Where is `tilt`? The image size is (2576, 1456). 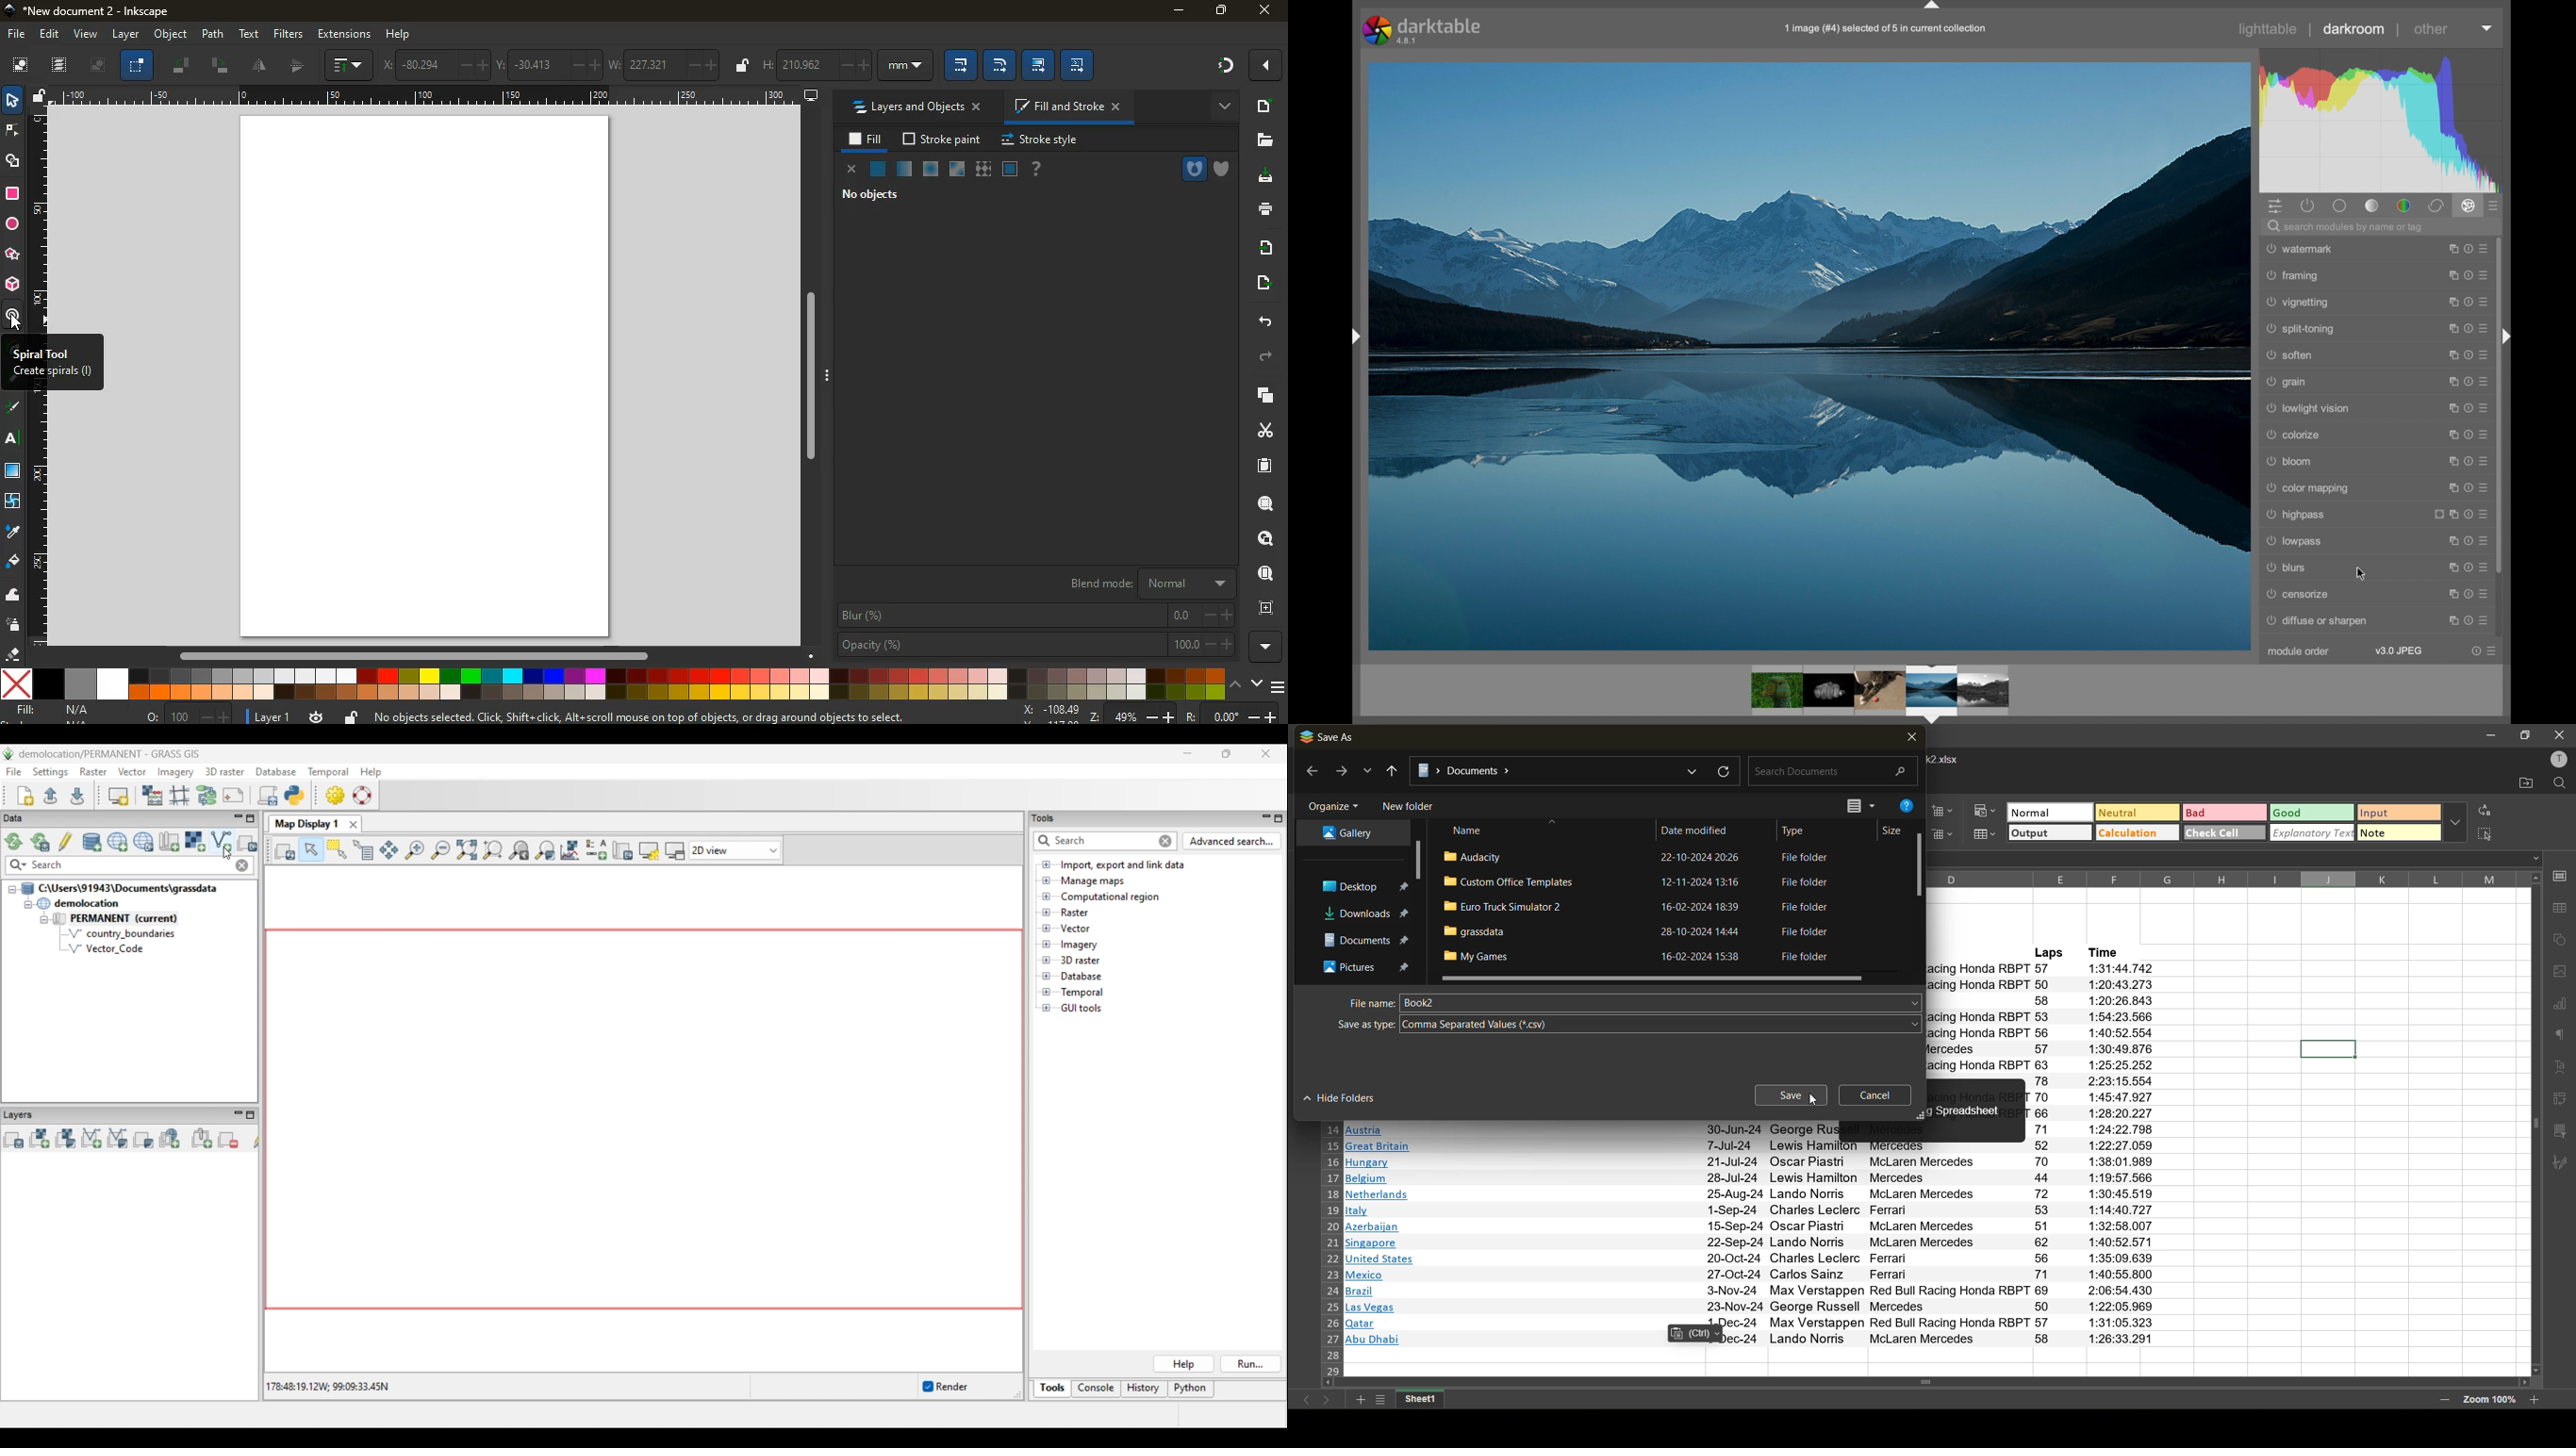
tilt is located at coordinates (220, 66).